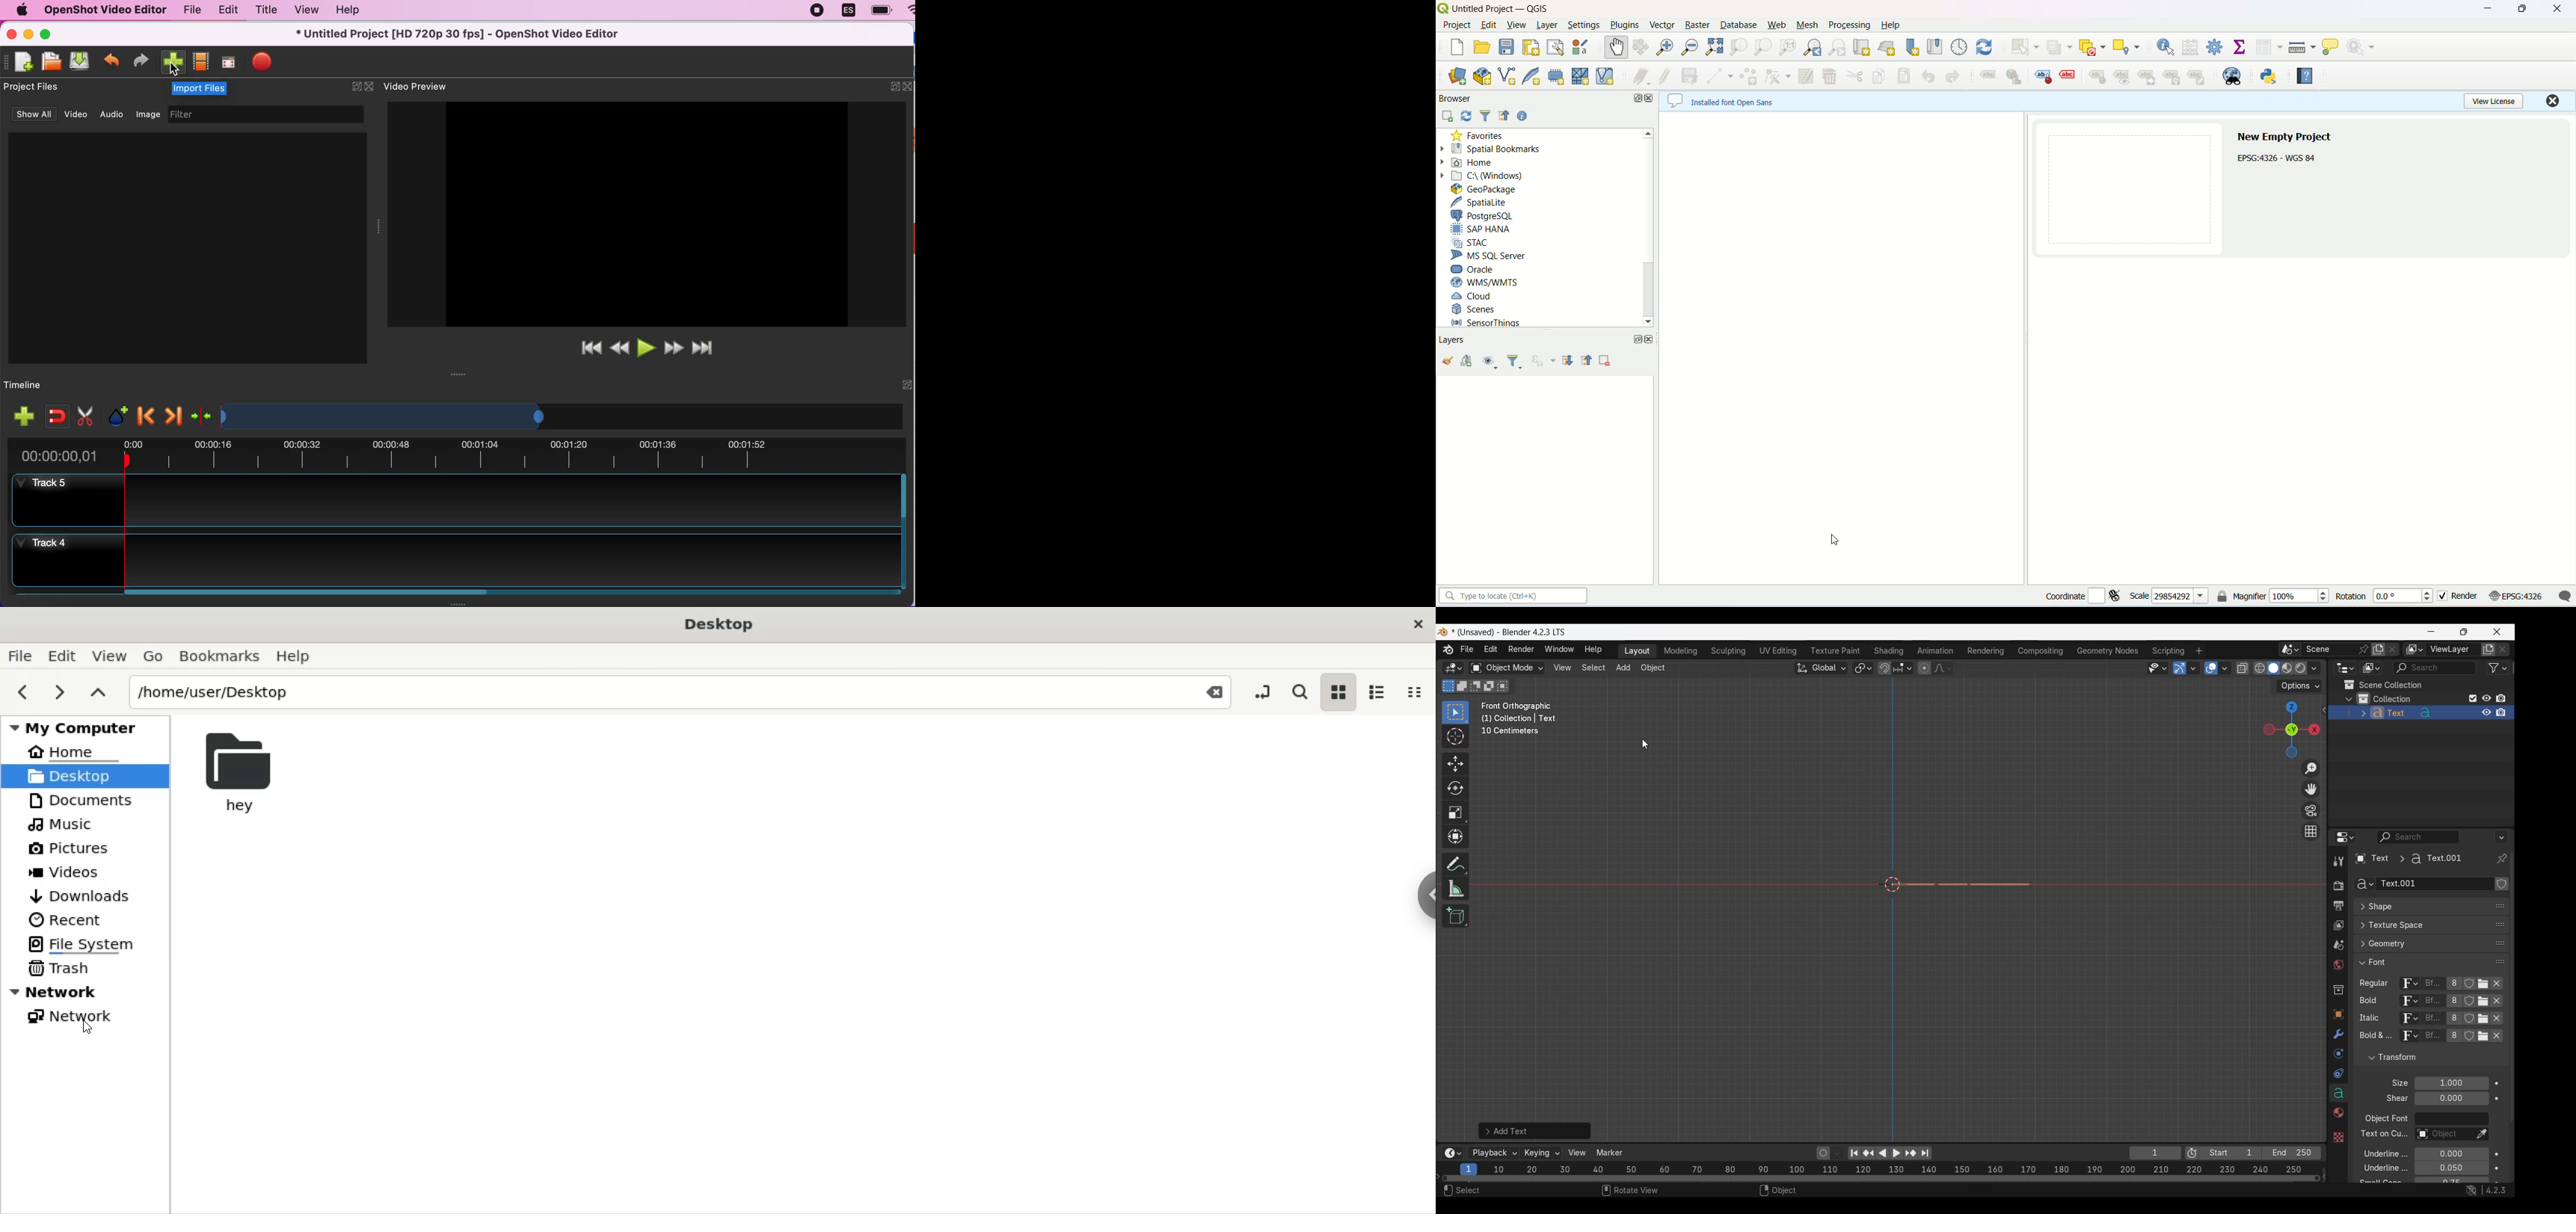 This screenshot has width=2576, height=1232. Describe the element at coordinates (2374, 1037) in the screenshot. I see `text` at that location.